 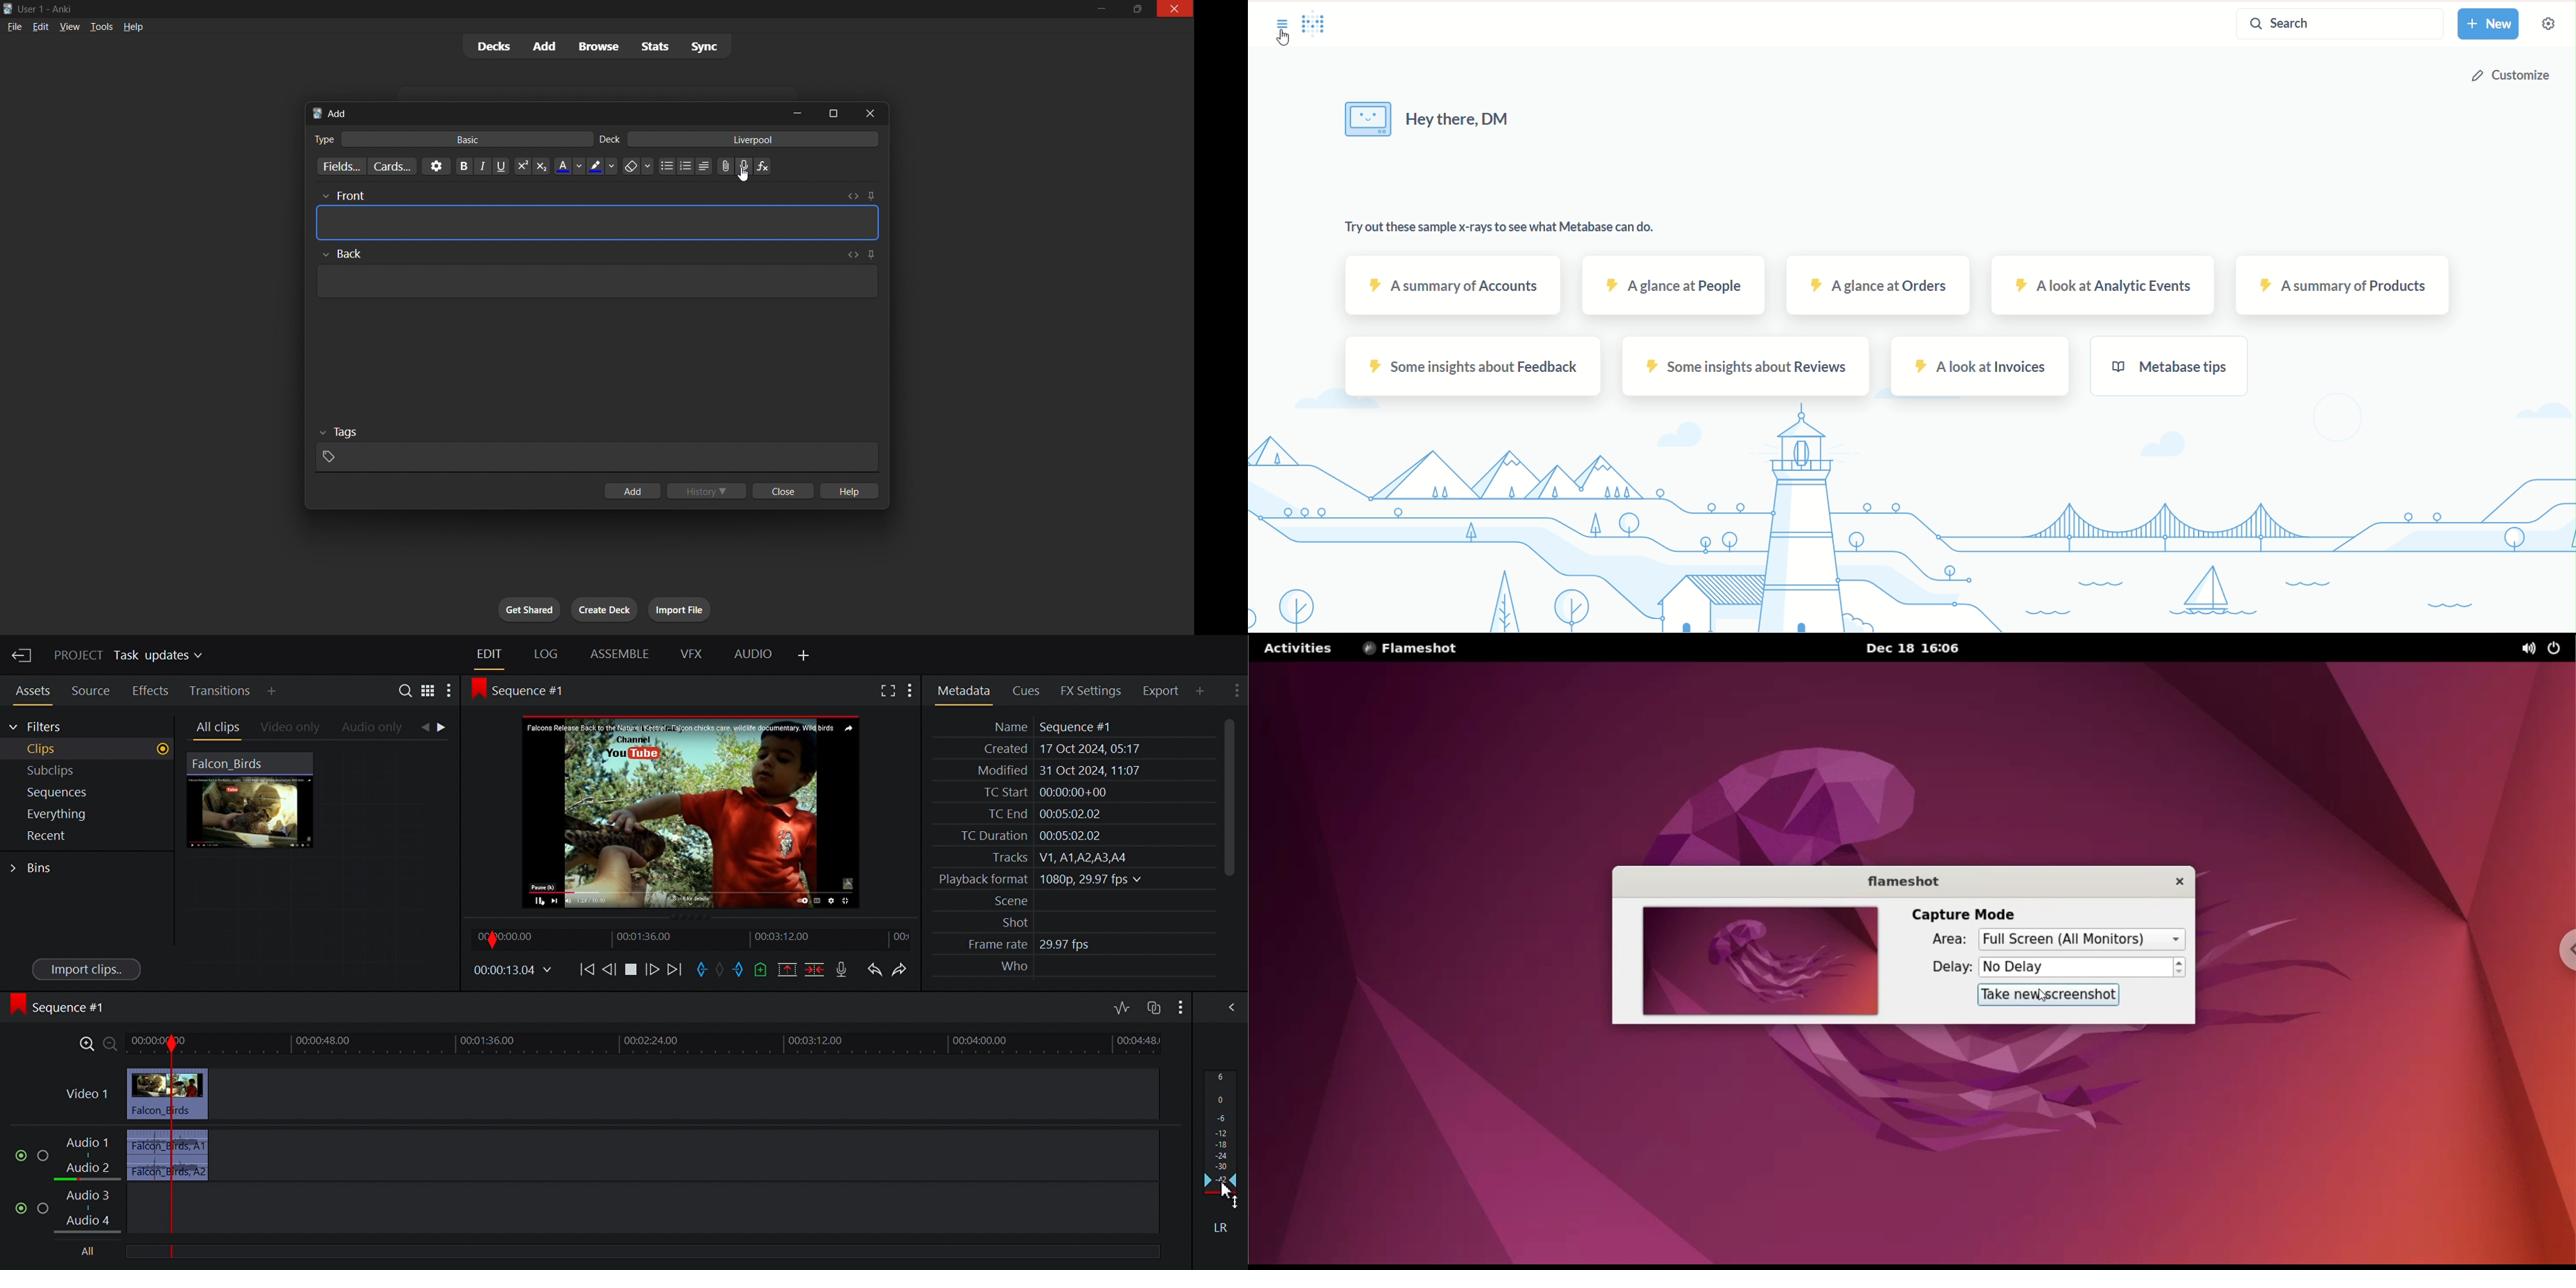 I want to click on Cues, so click(x=1026, y=690).